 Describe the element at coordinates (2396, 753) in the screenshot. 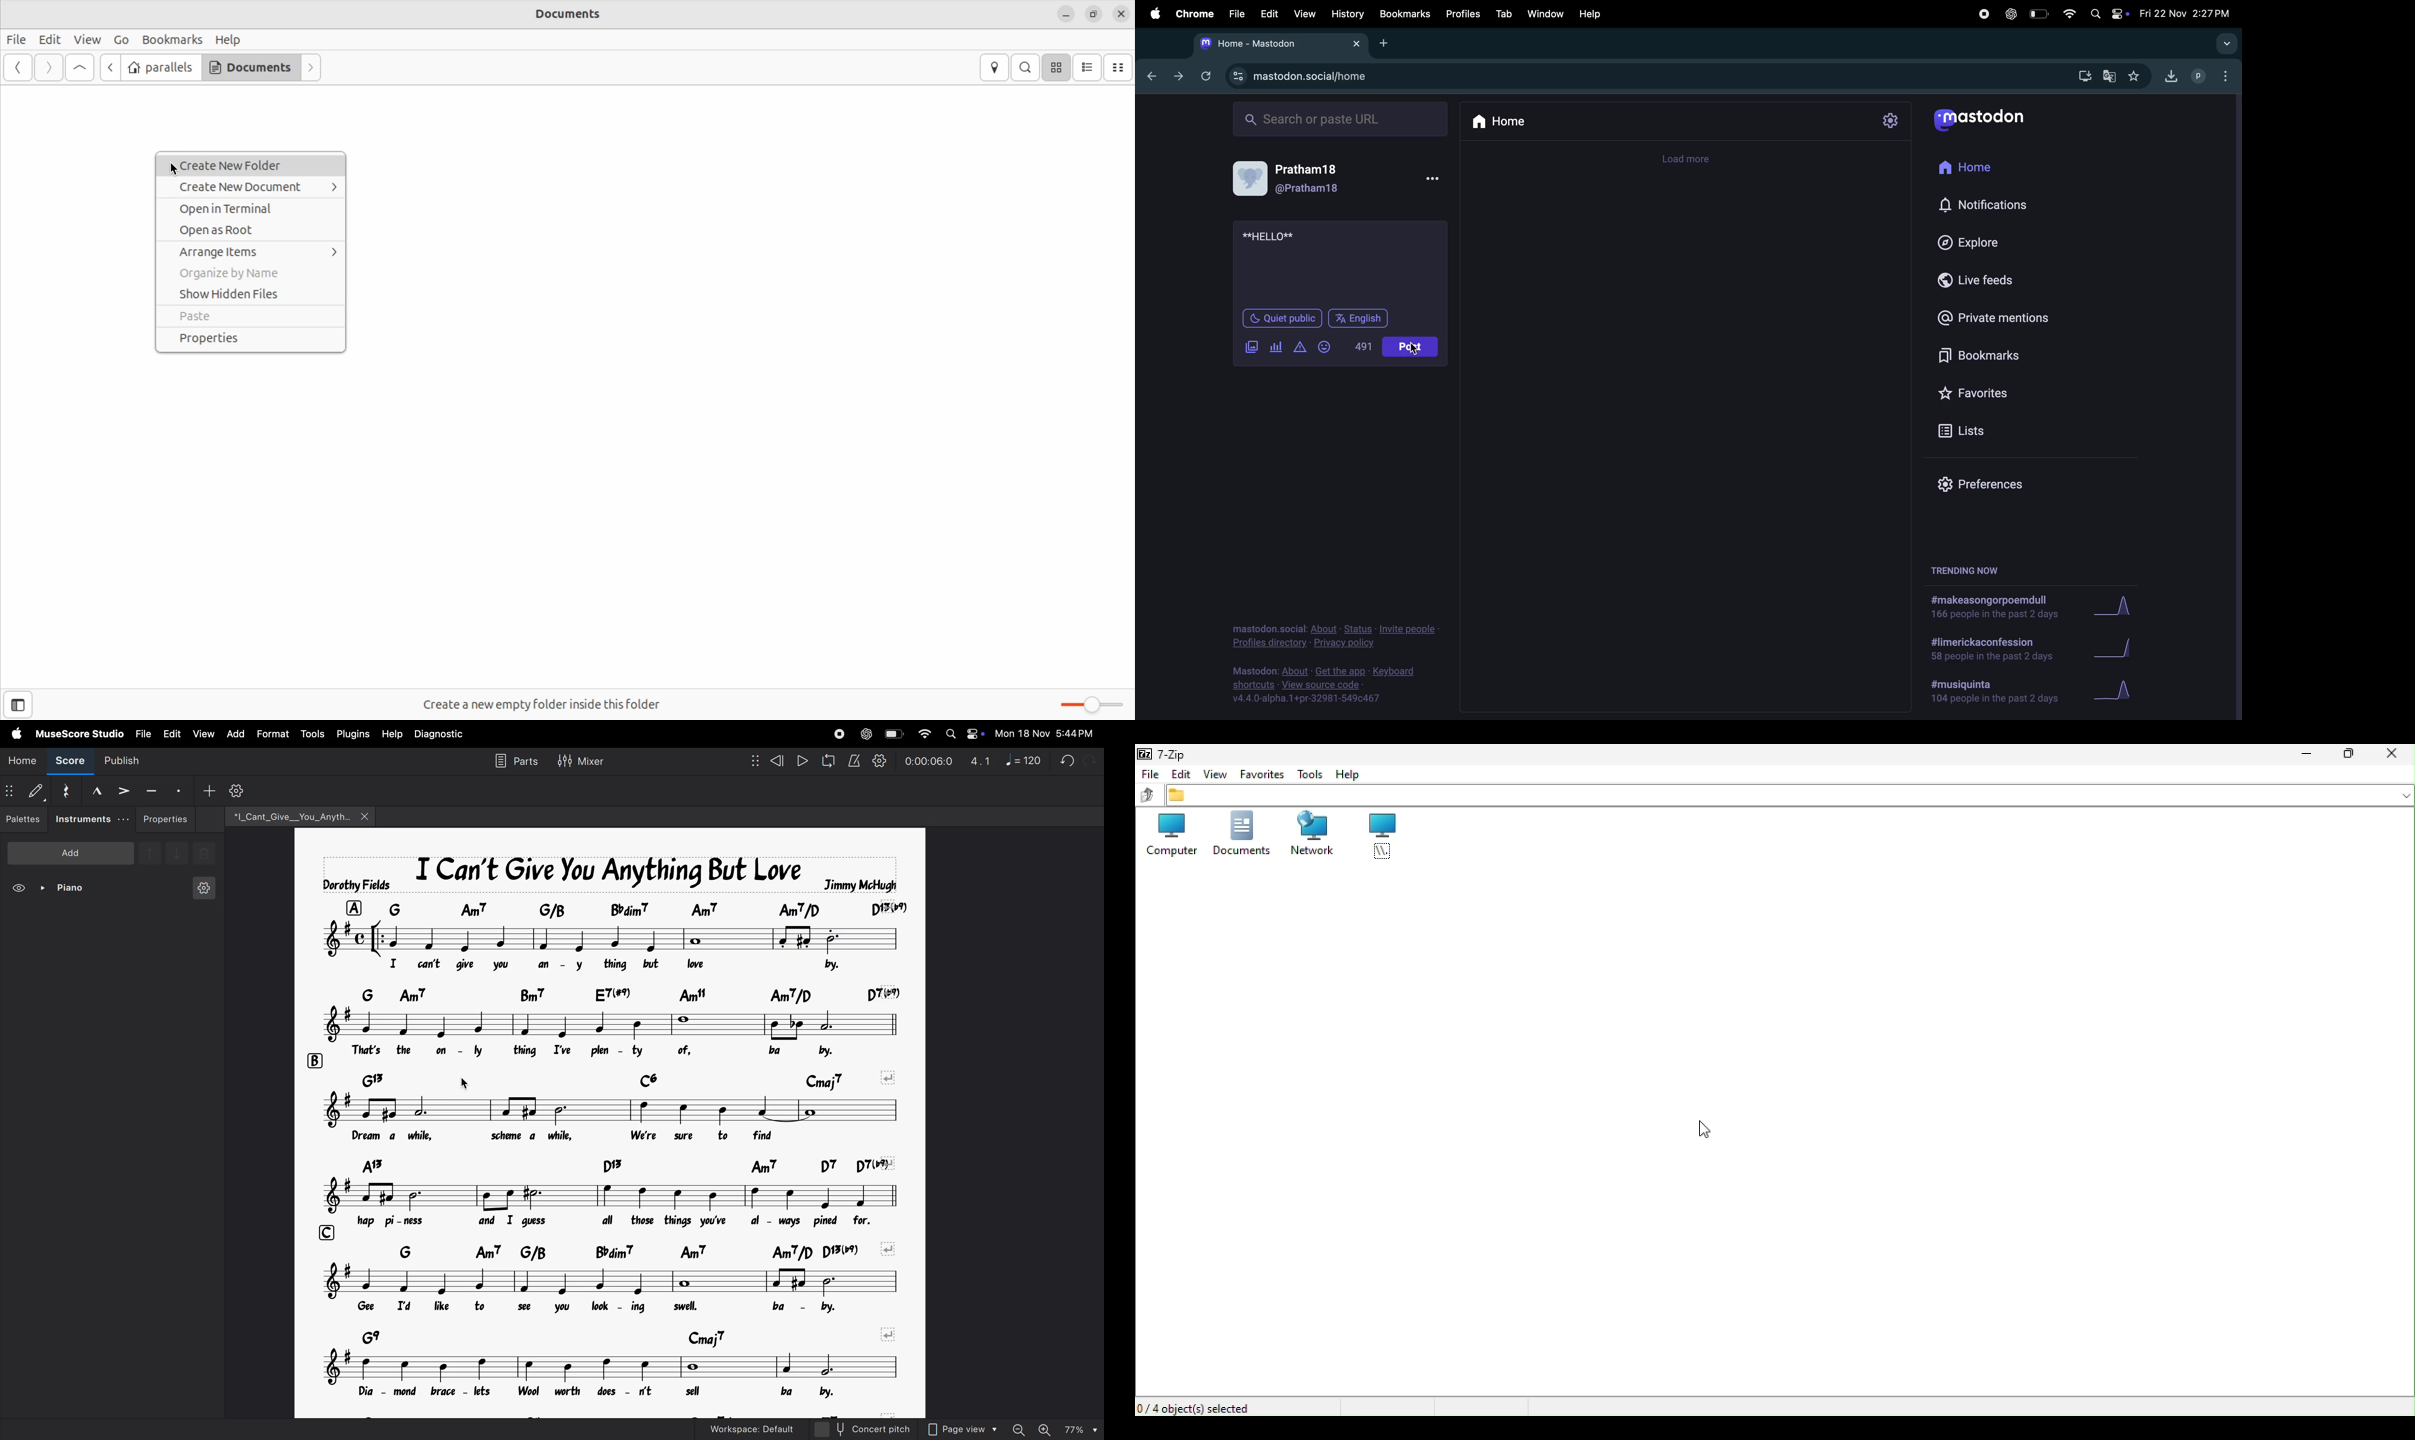

I see `Close` at that location.